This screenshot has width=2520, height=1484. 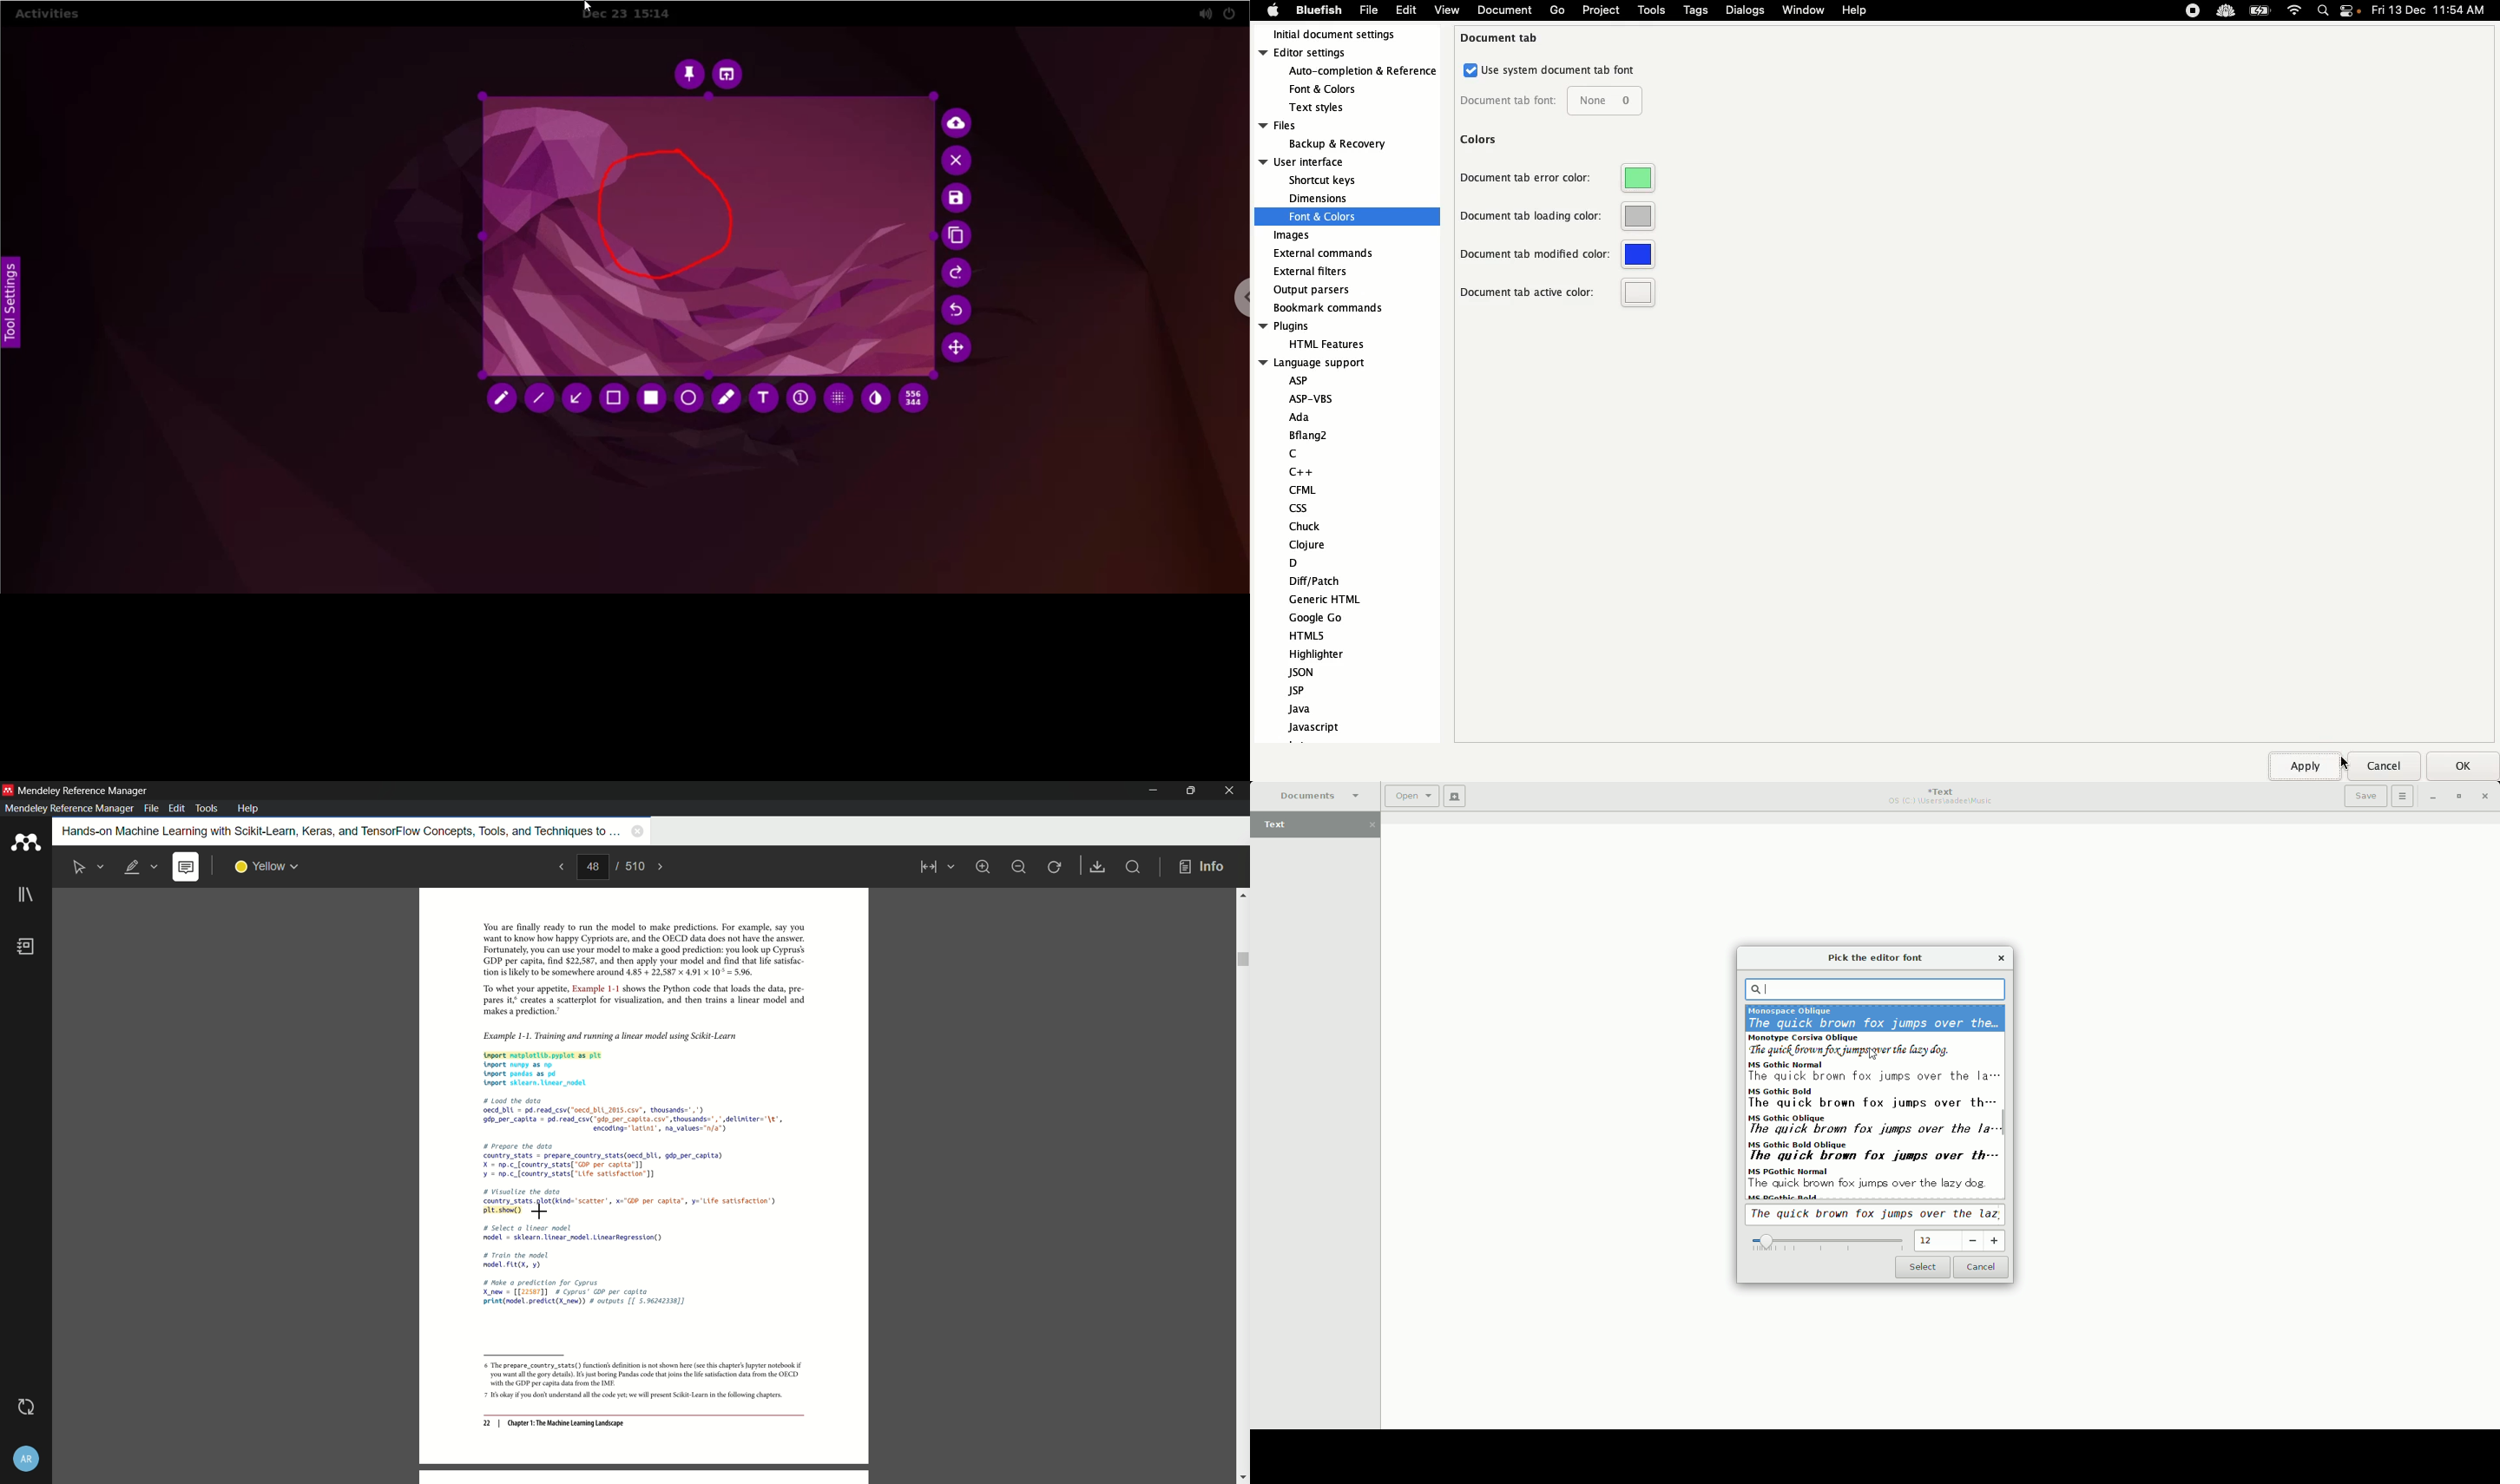 What do you see at coordinates (764, 400) in the screenshot?
I see `text tool` at bounding box center [764, 400].